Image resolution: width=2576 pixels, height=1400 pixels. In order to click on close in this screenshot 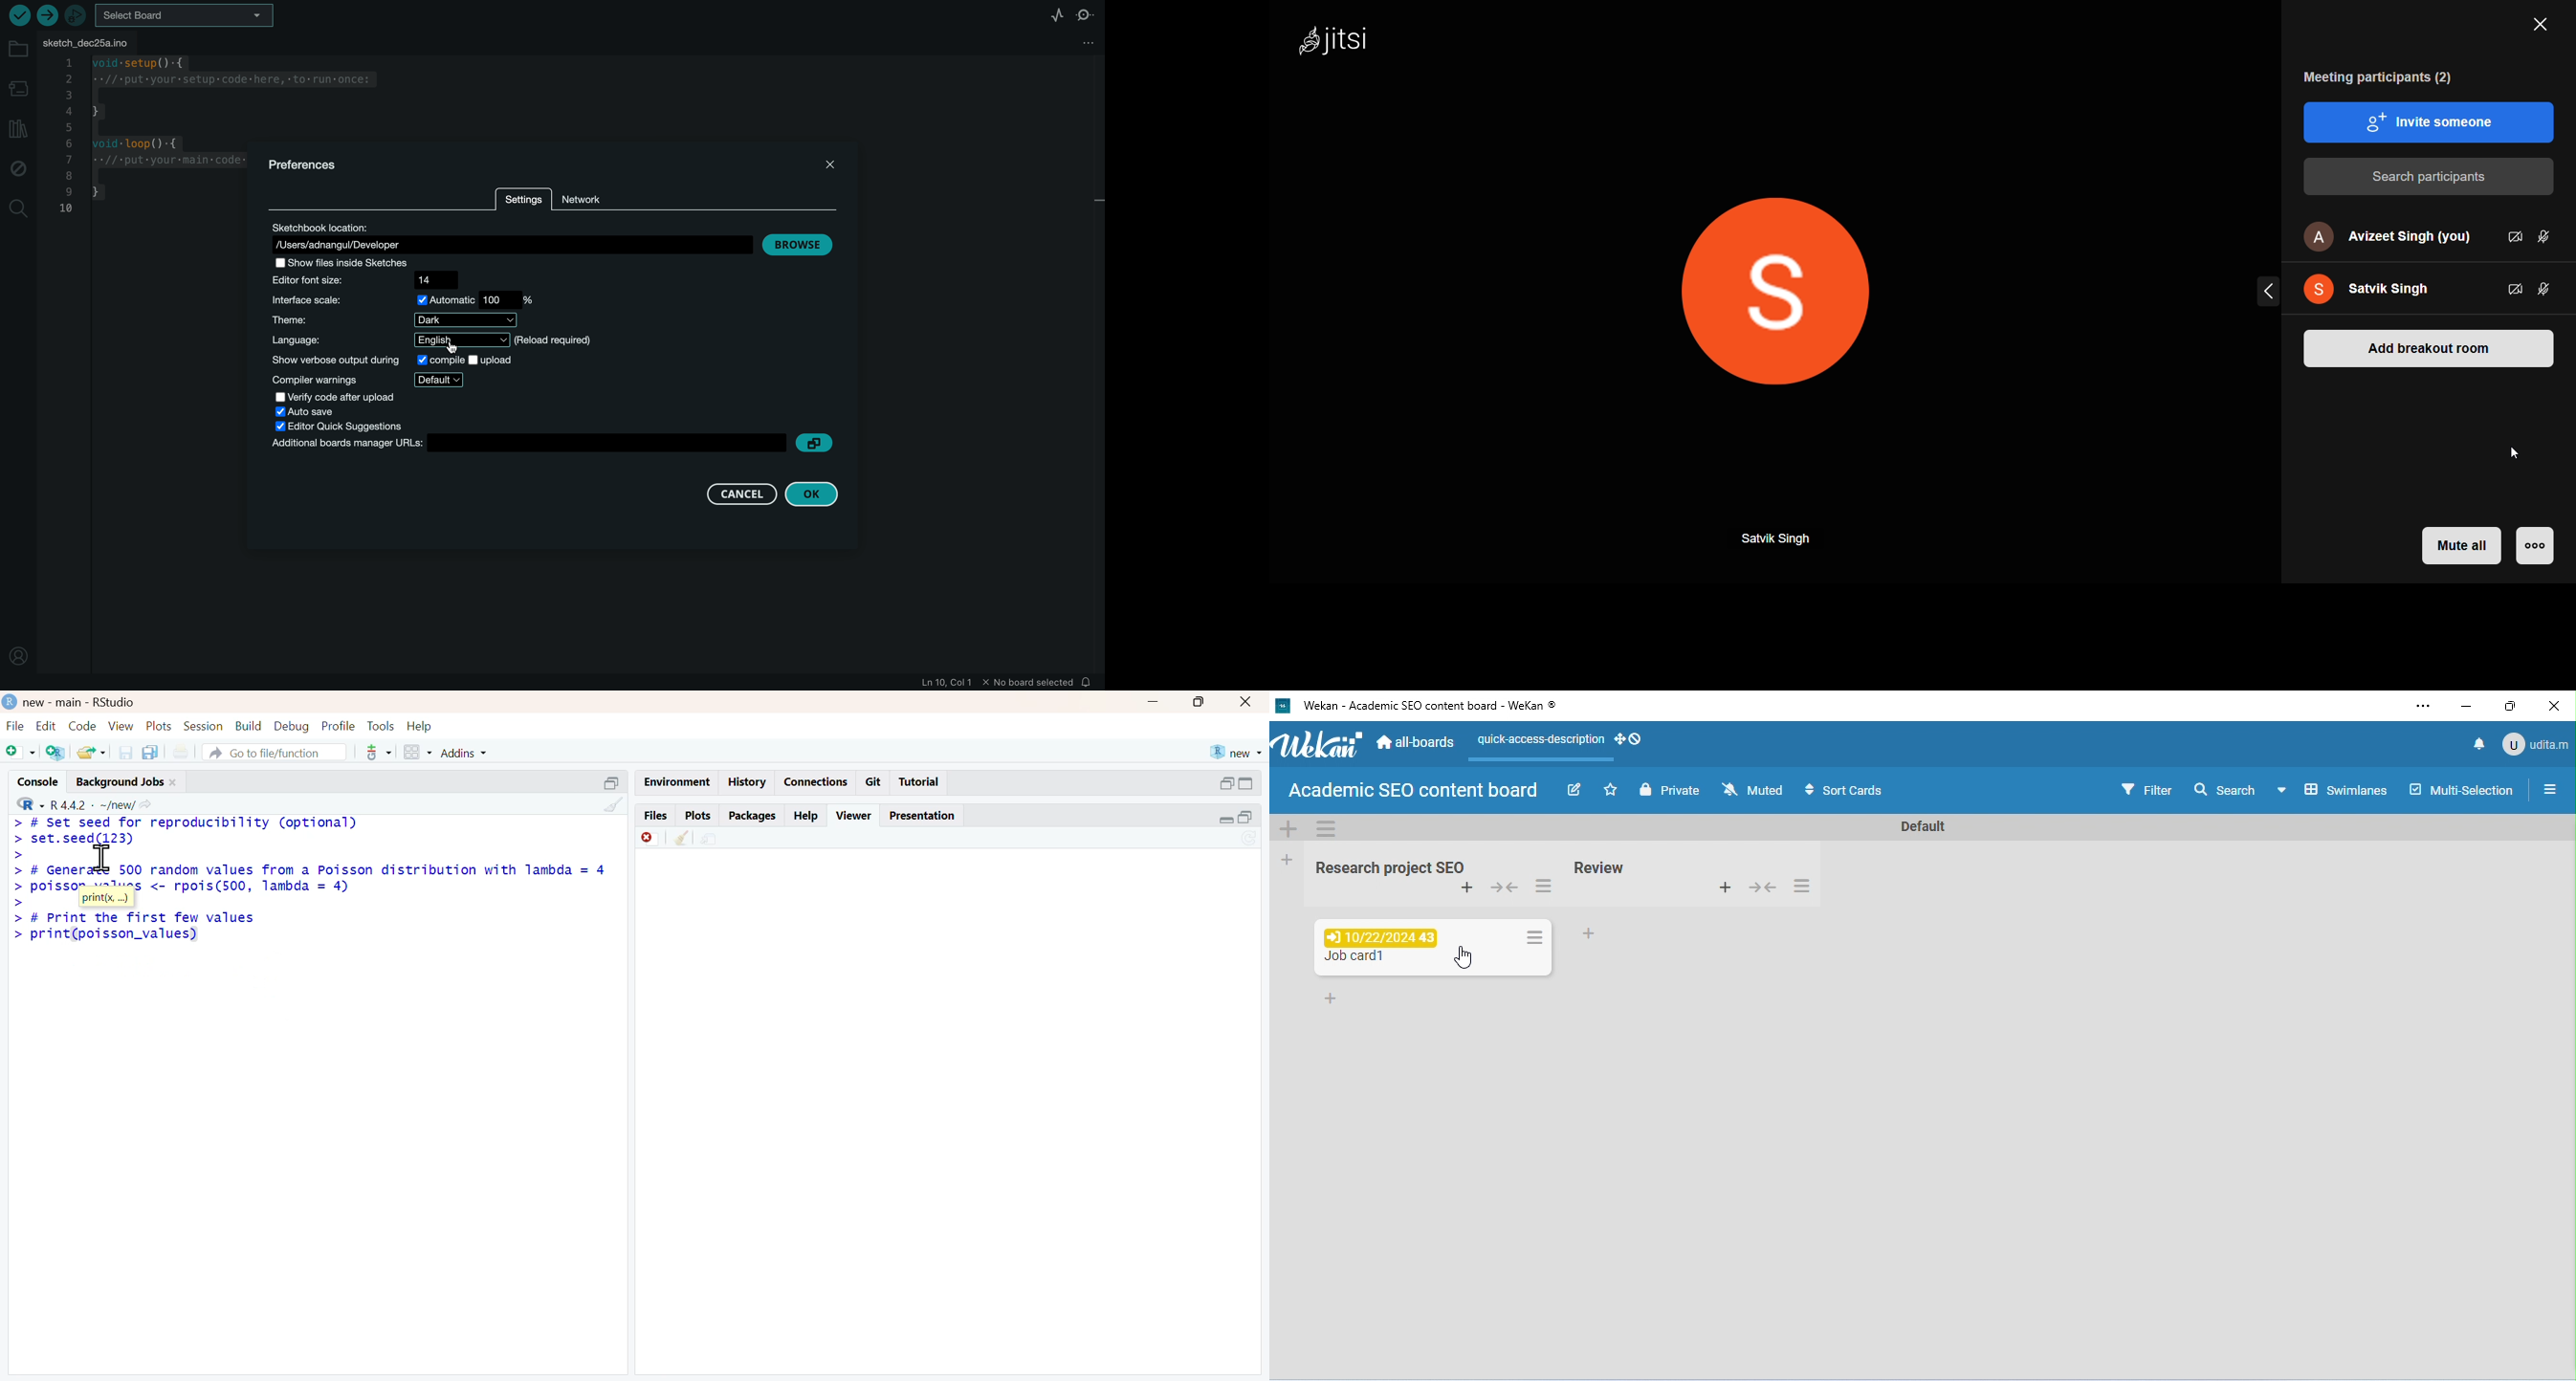, I will do `click(1248, 702)`.